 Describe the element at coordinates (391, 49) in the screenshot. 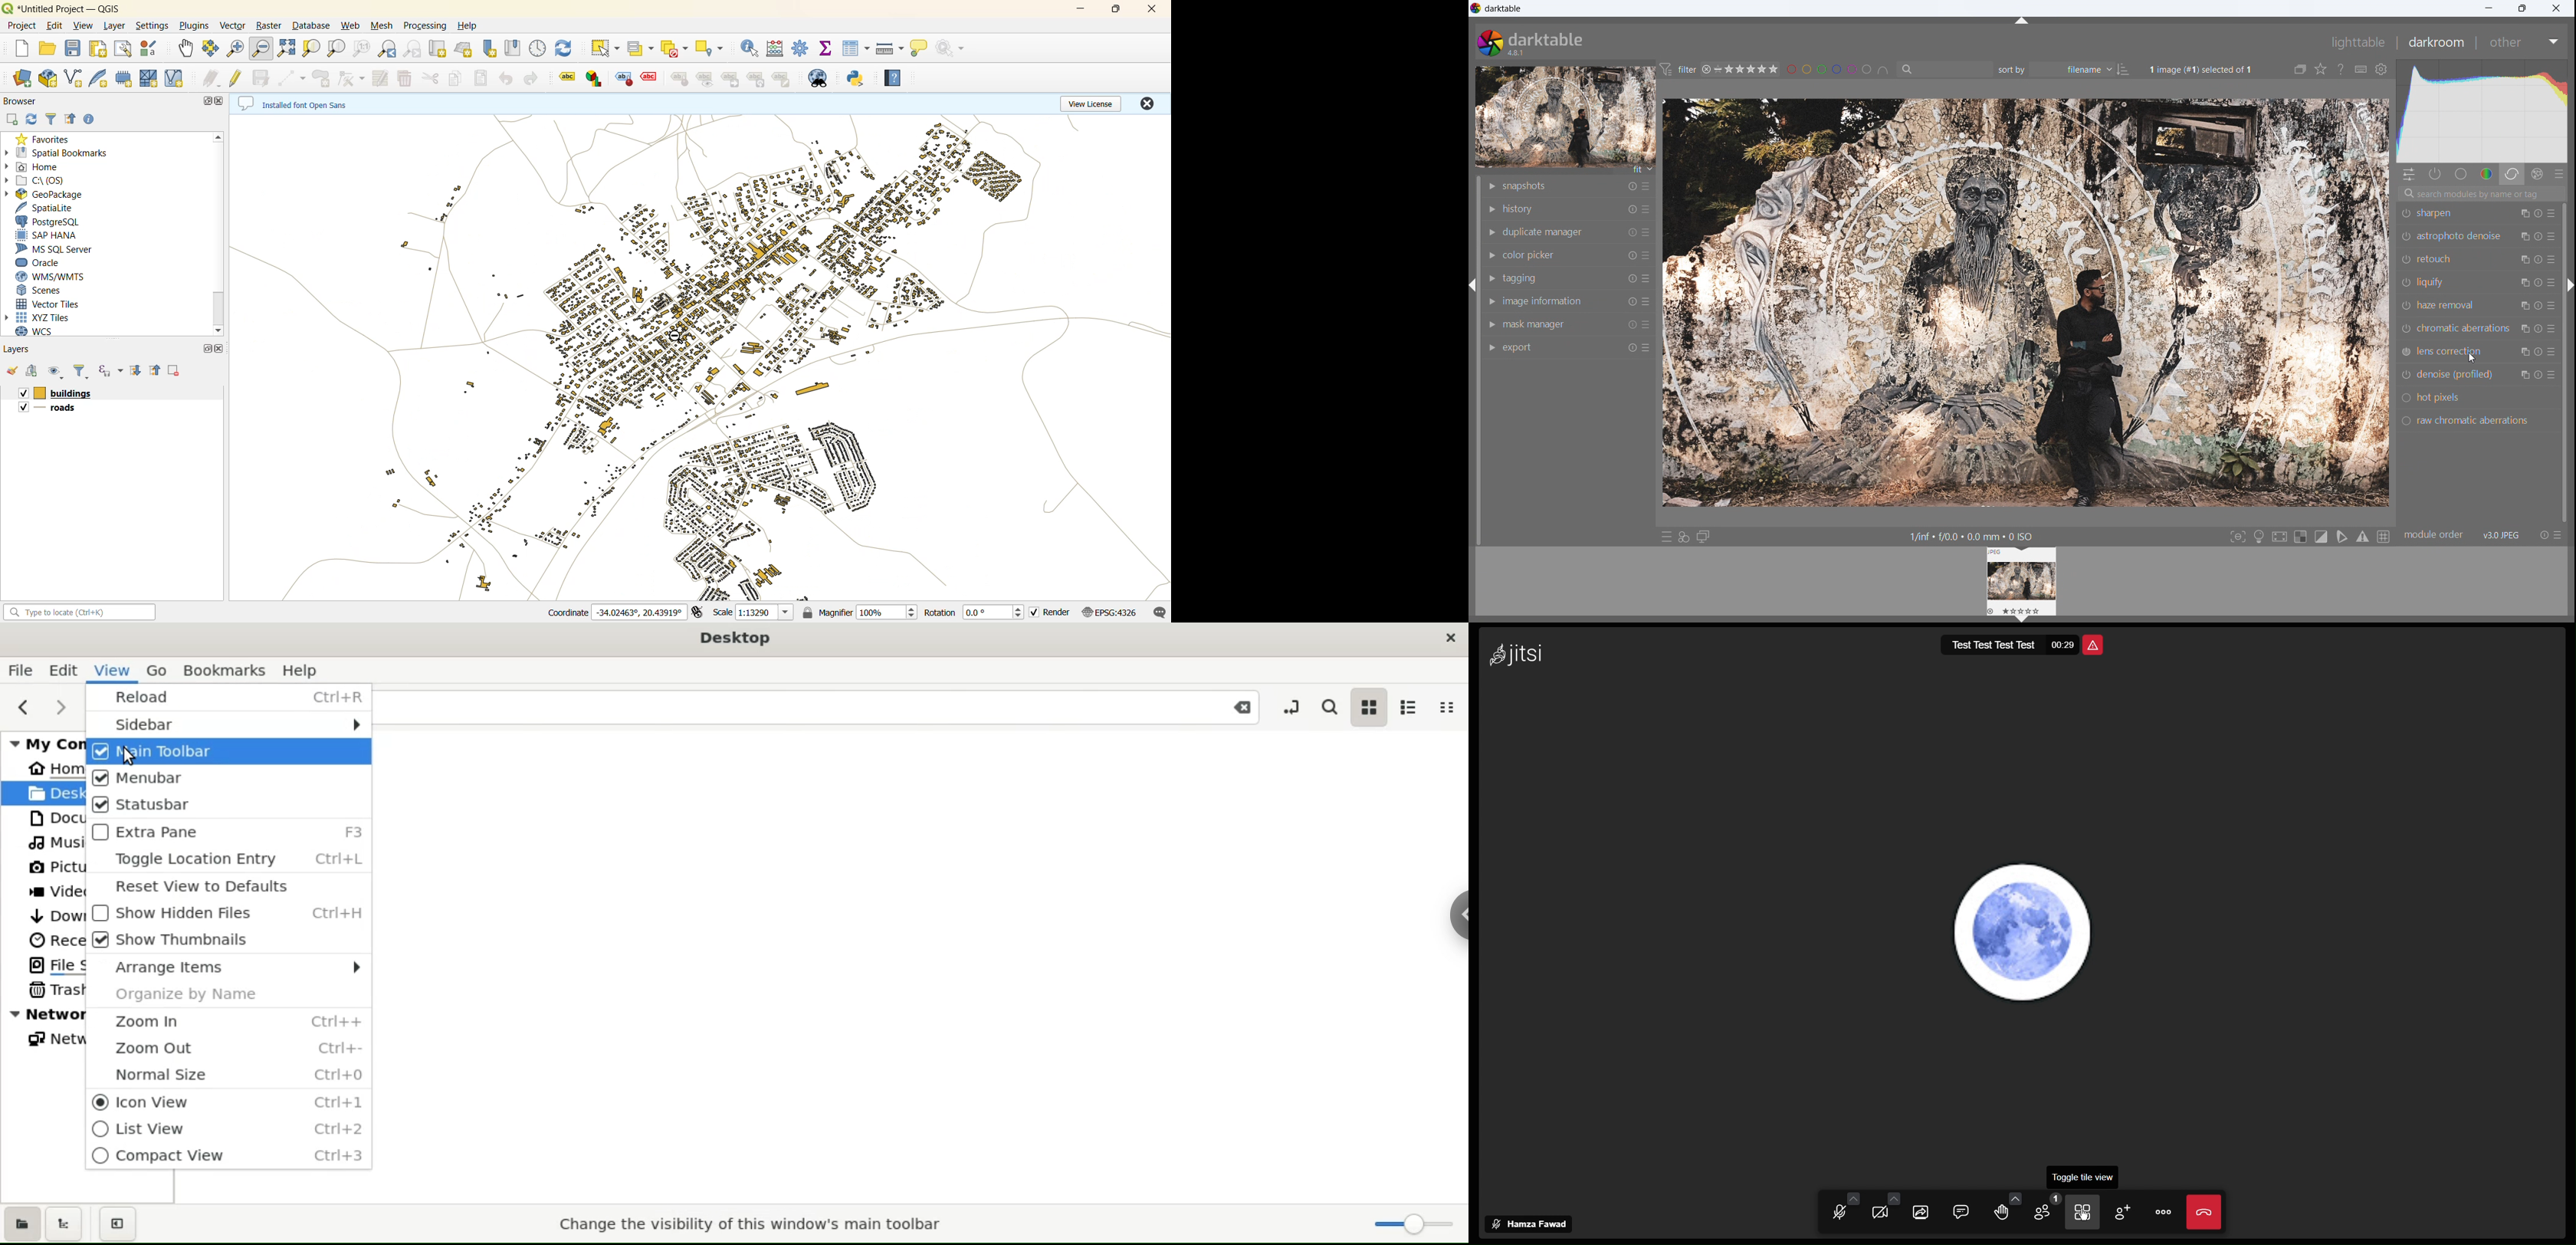

I see `zoom last` at that location.